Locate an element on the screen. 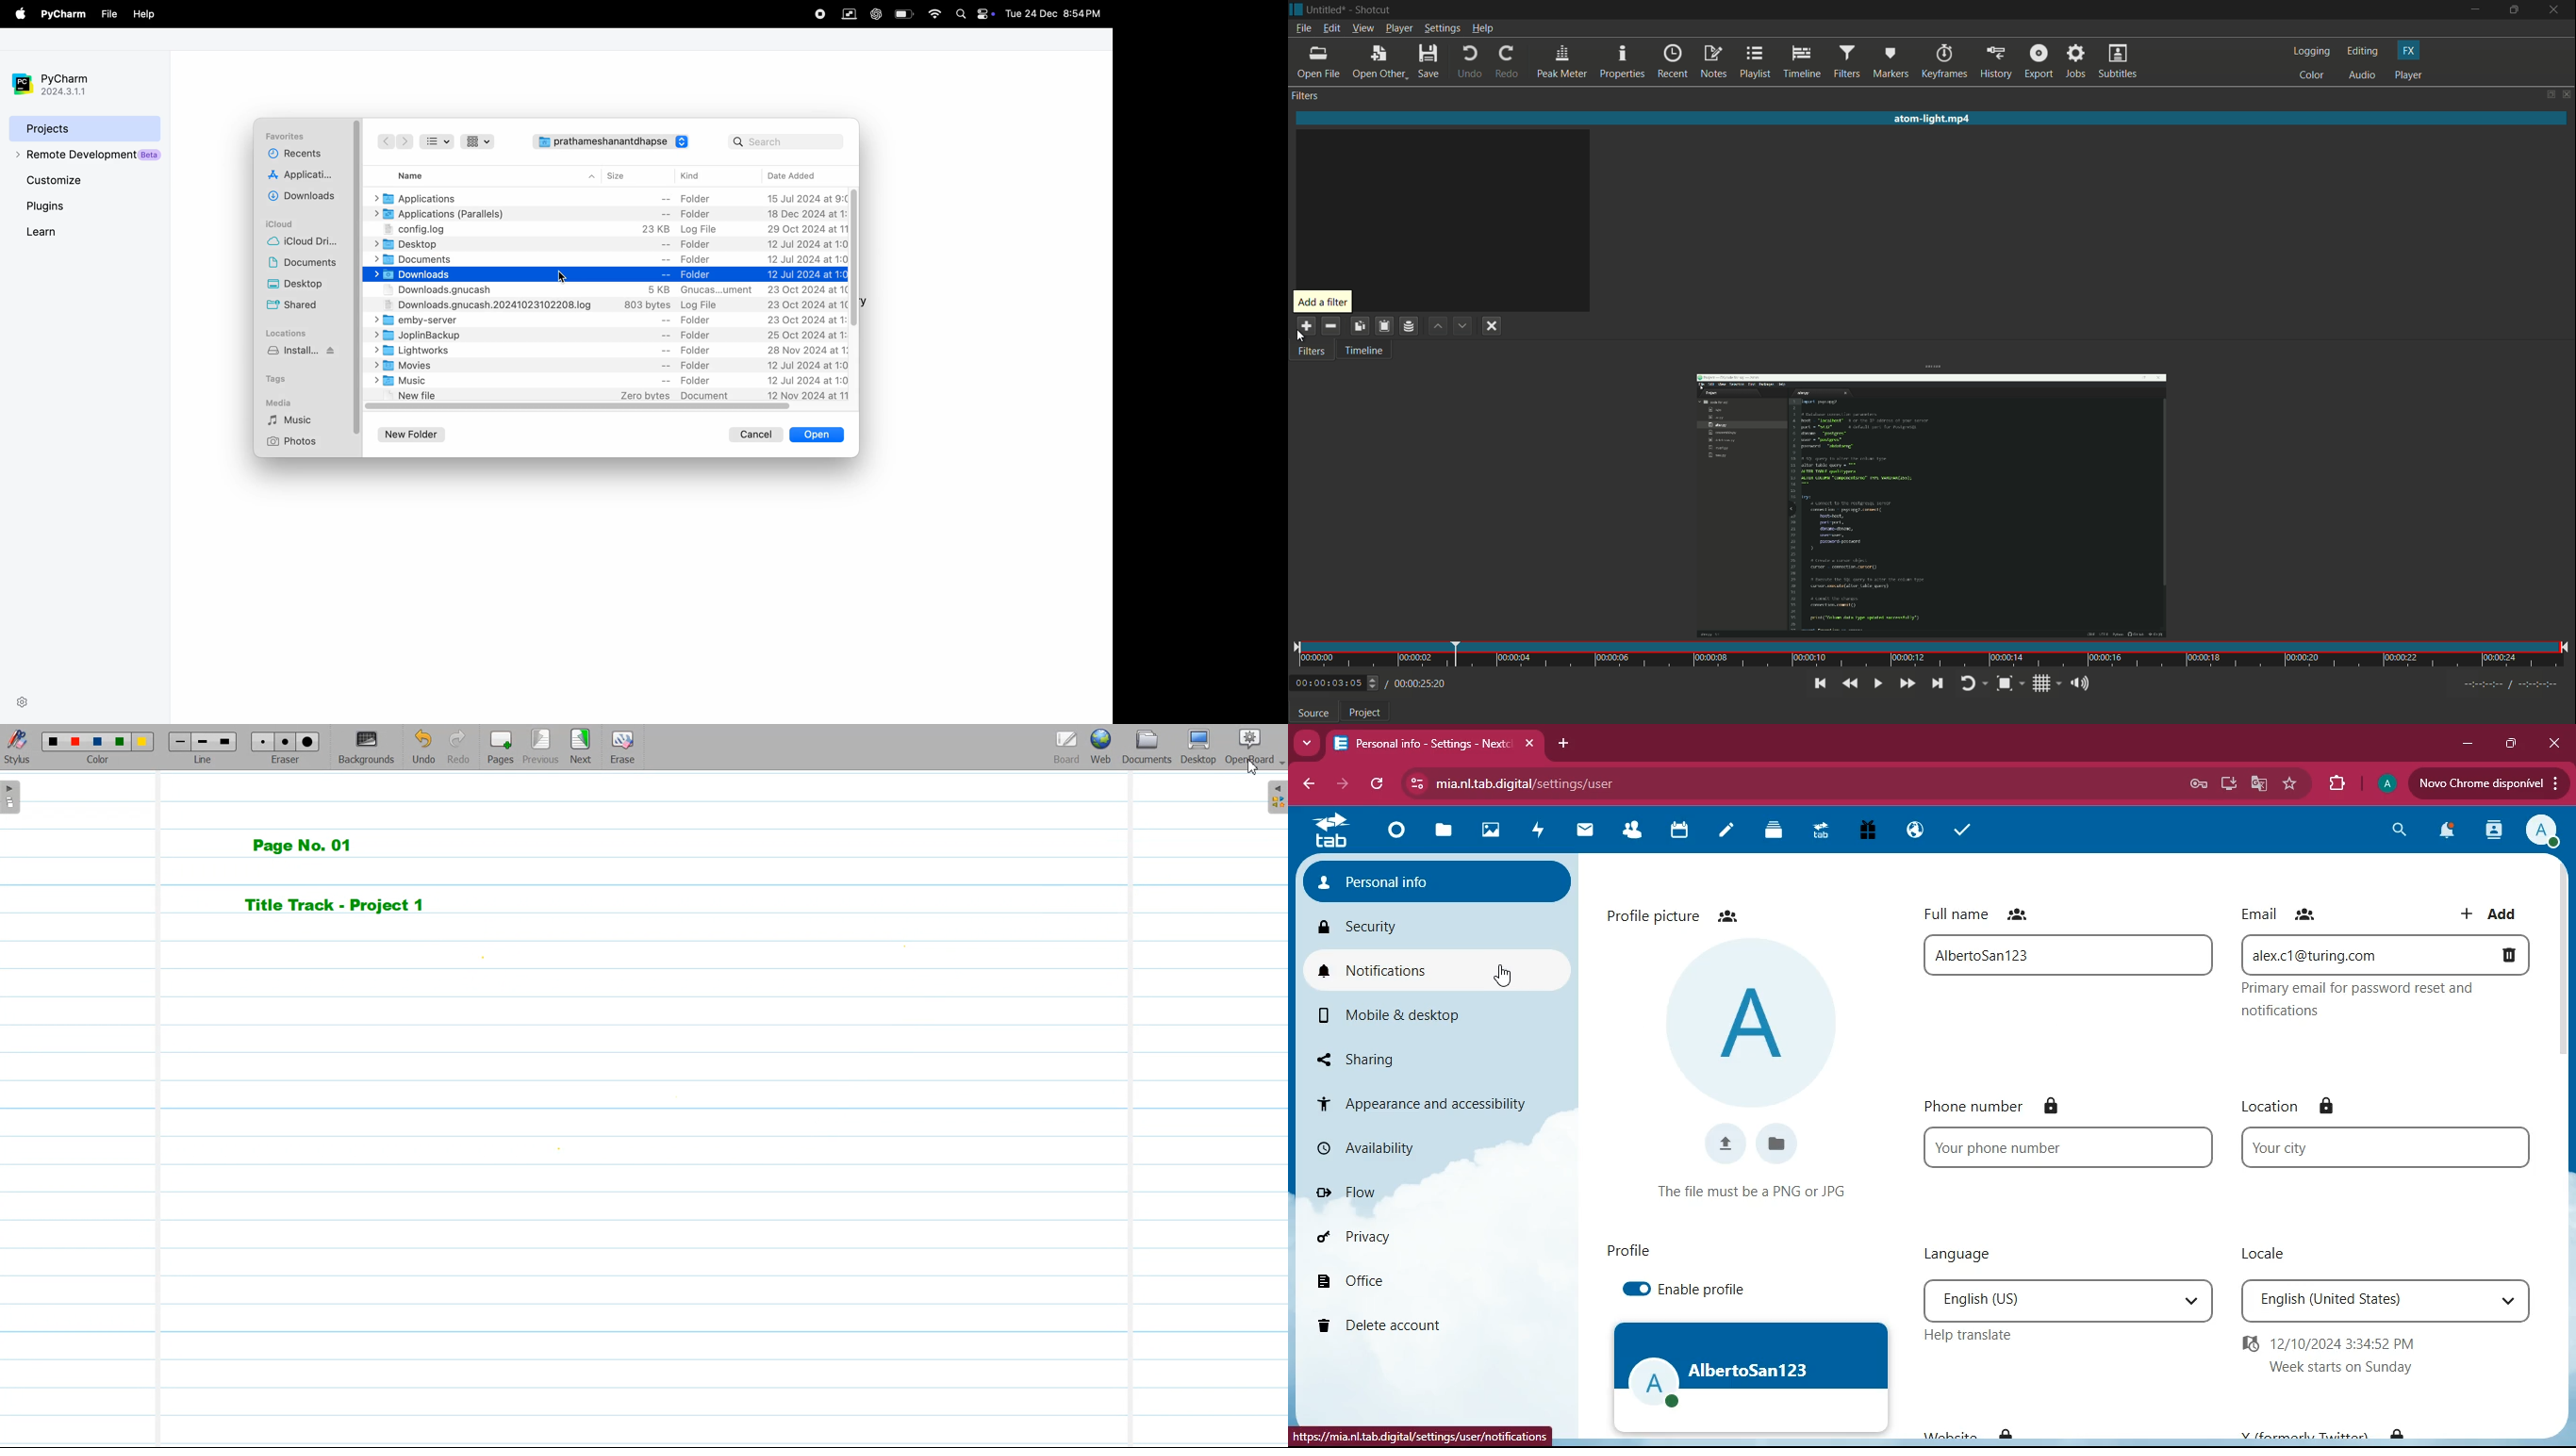 The height and width of the screenshot is (1456, 2576). update is located at coordinates (2485, 783).